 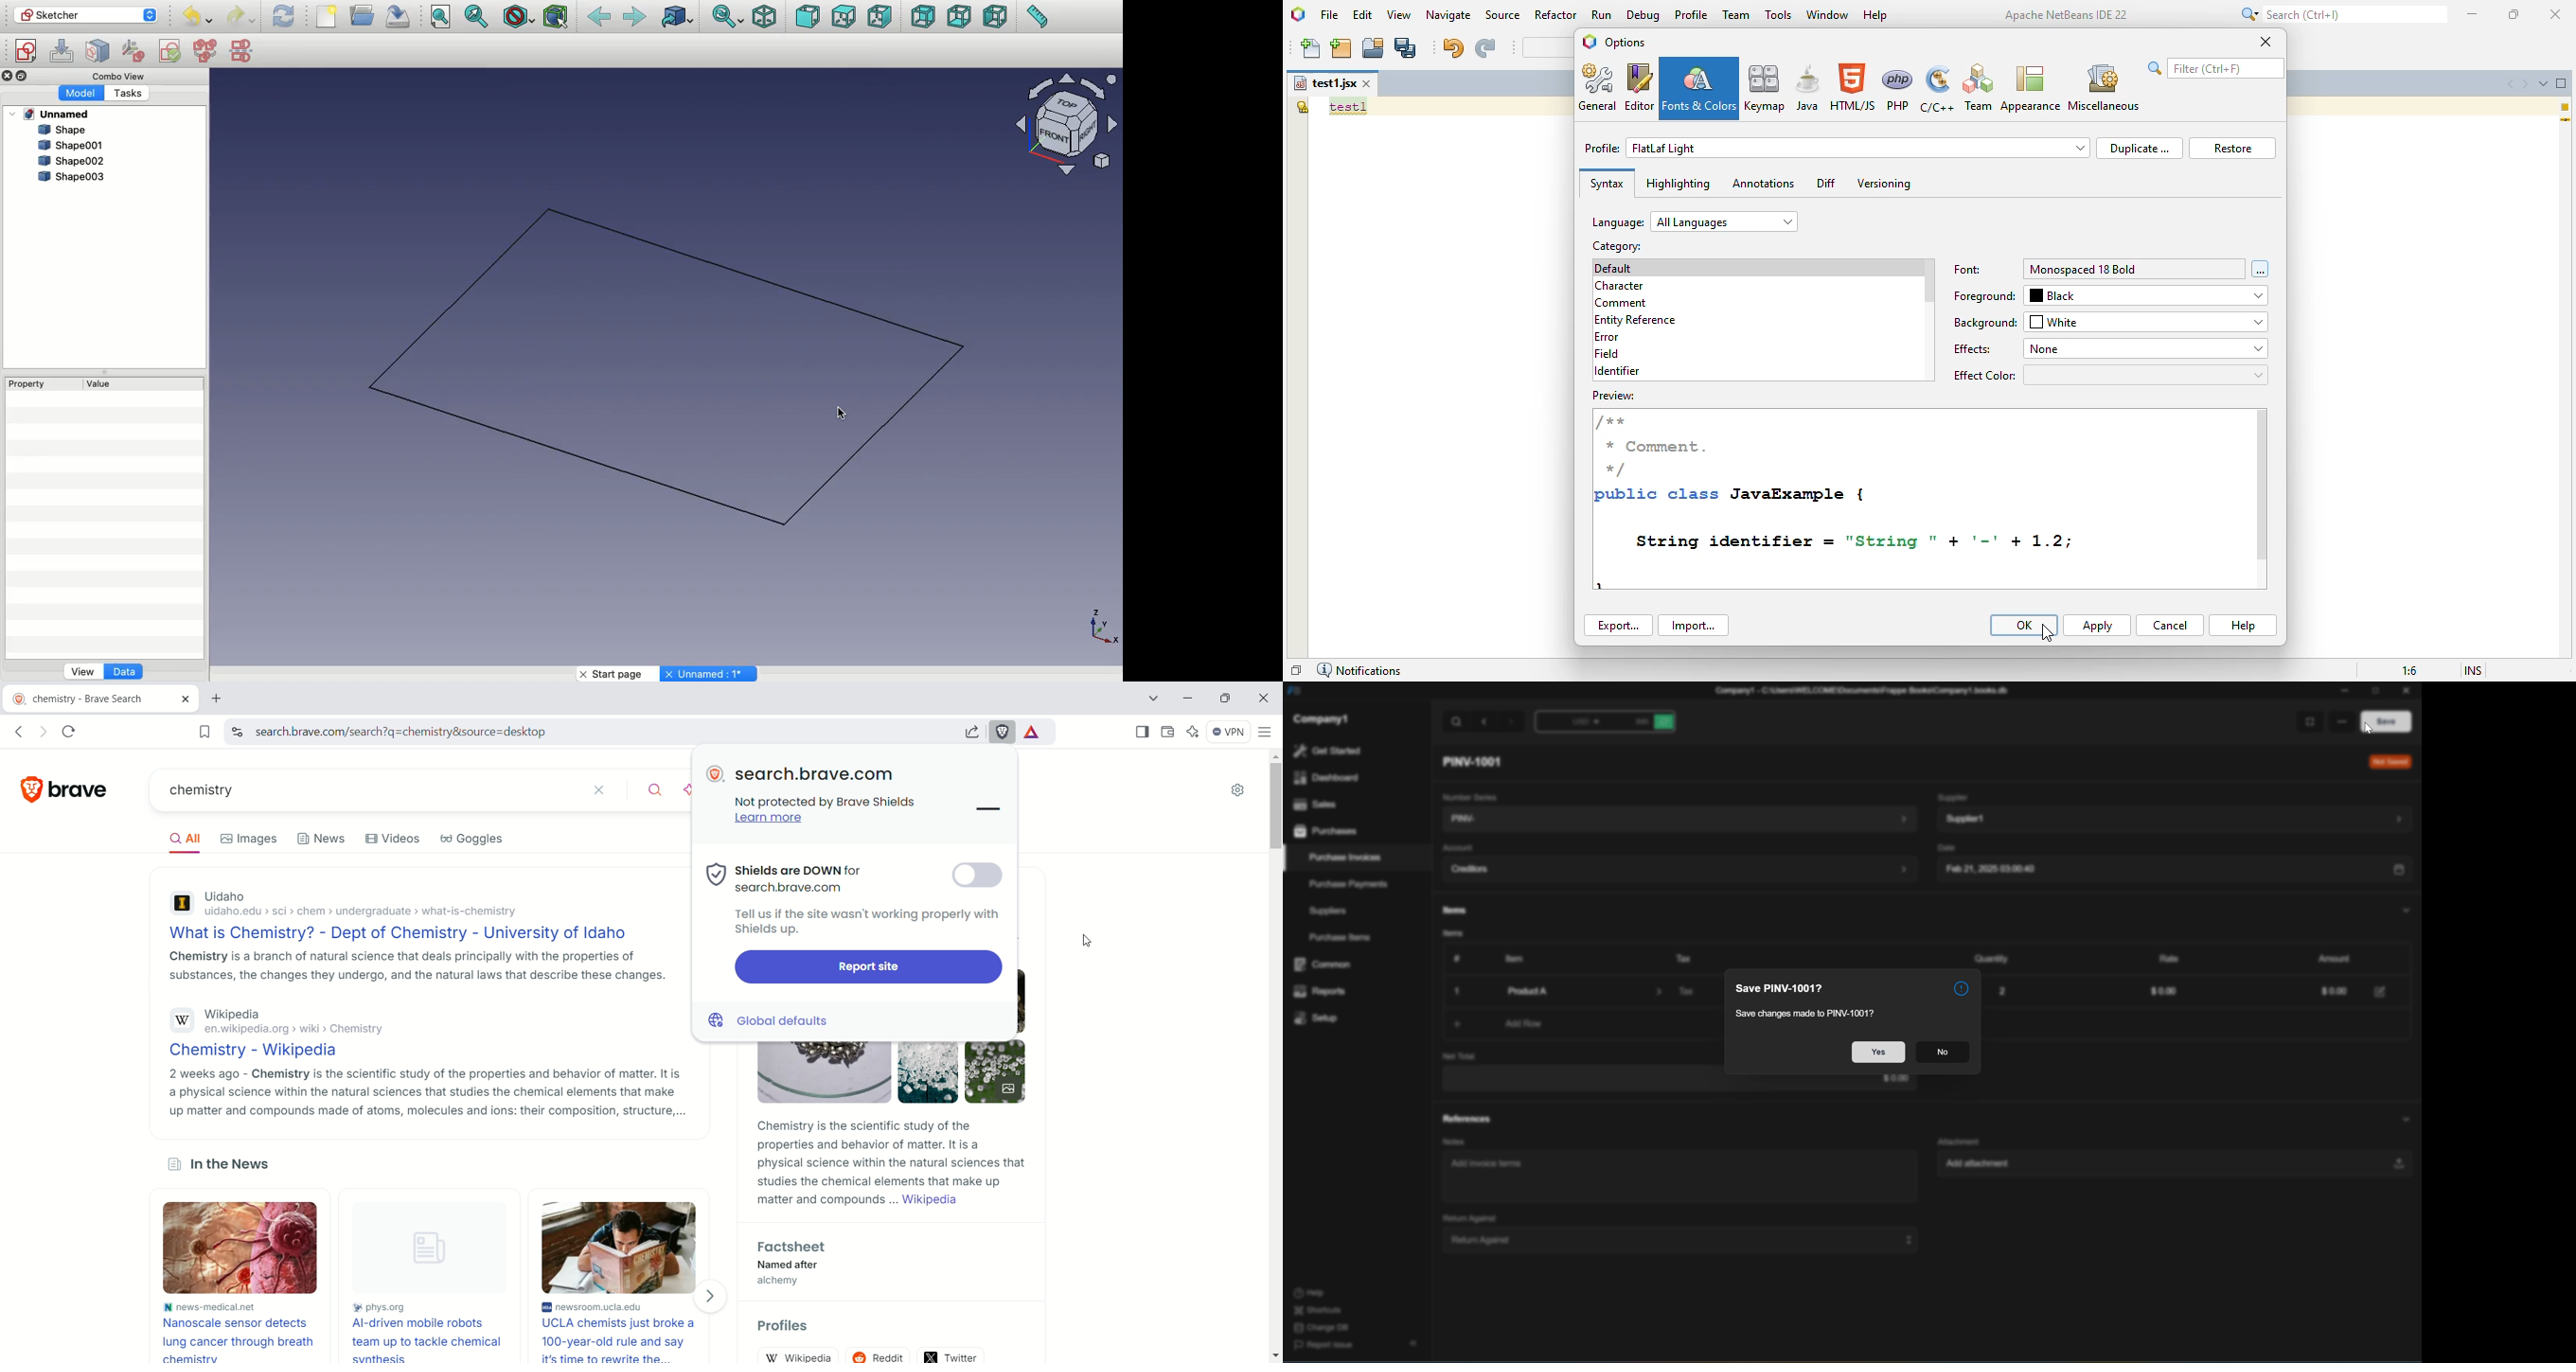 What do you see at coordinates (773, 1019) in the screenshot?
I see `Global defaults` at bounding box center [773, 1019].